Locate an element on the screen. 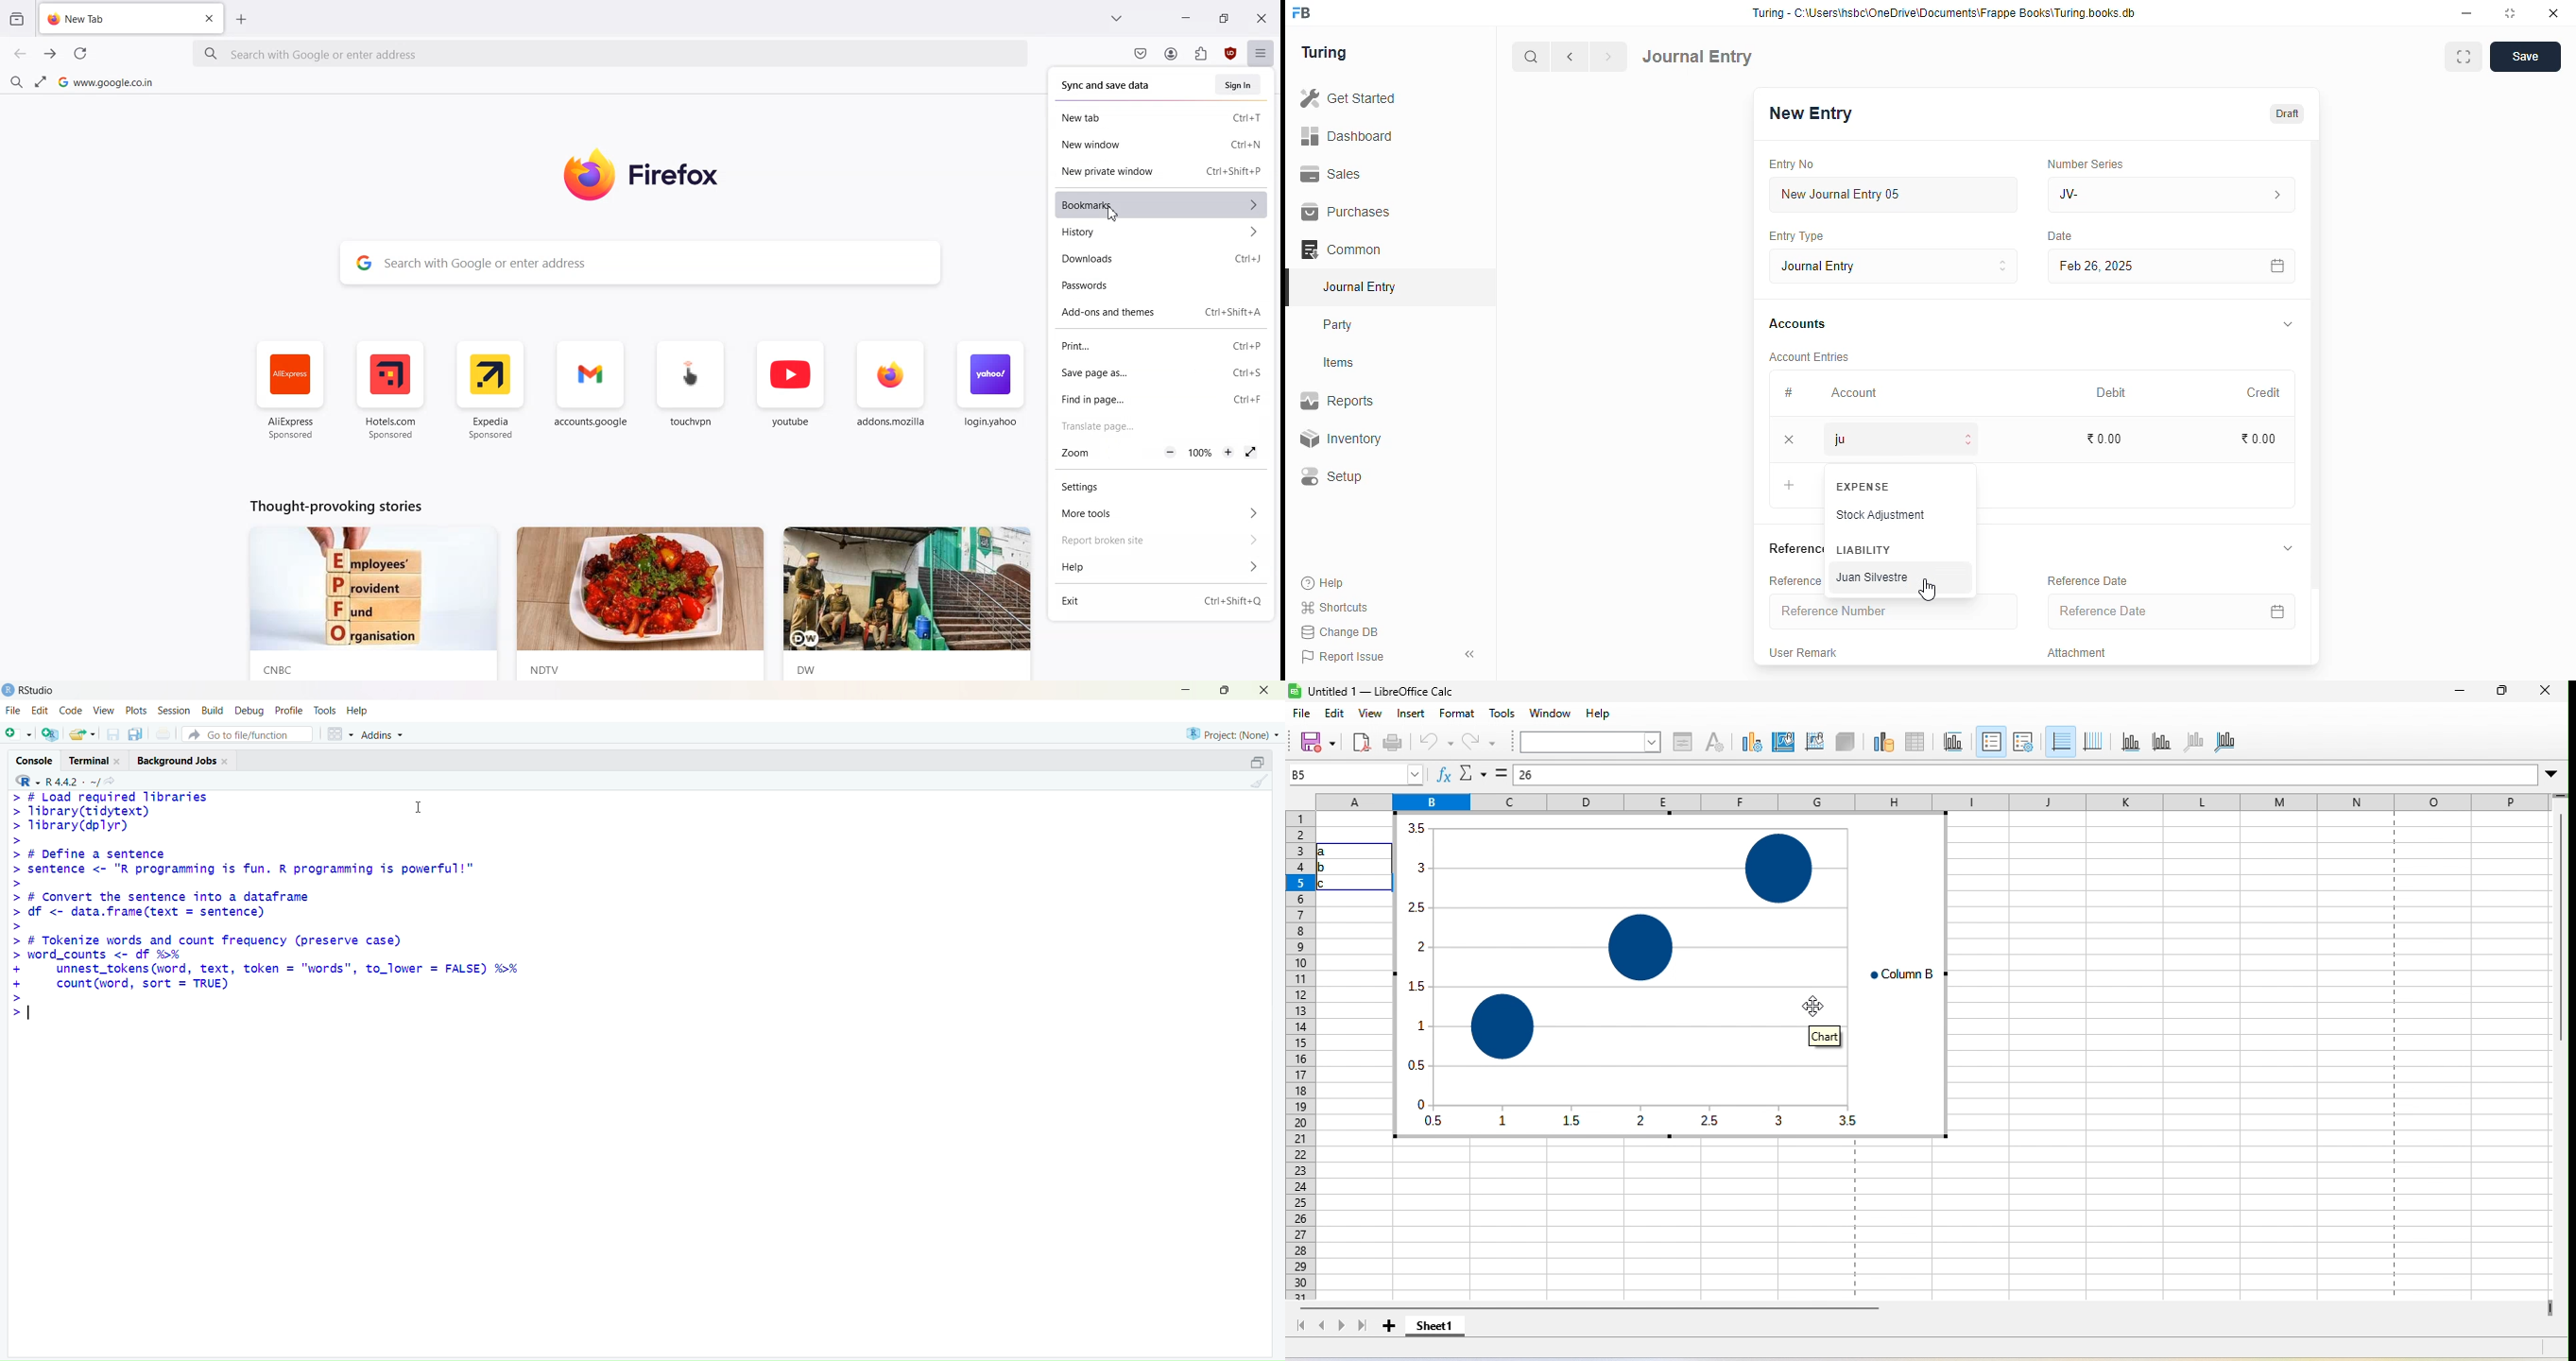 The height and width of the screenshot is (1372, 2576). reference date is located at coordinates (2087, 581).